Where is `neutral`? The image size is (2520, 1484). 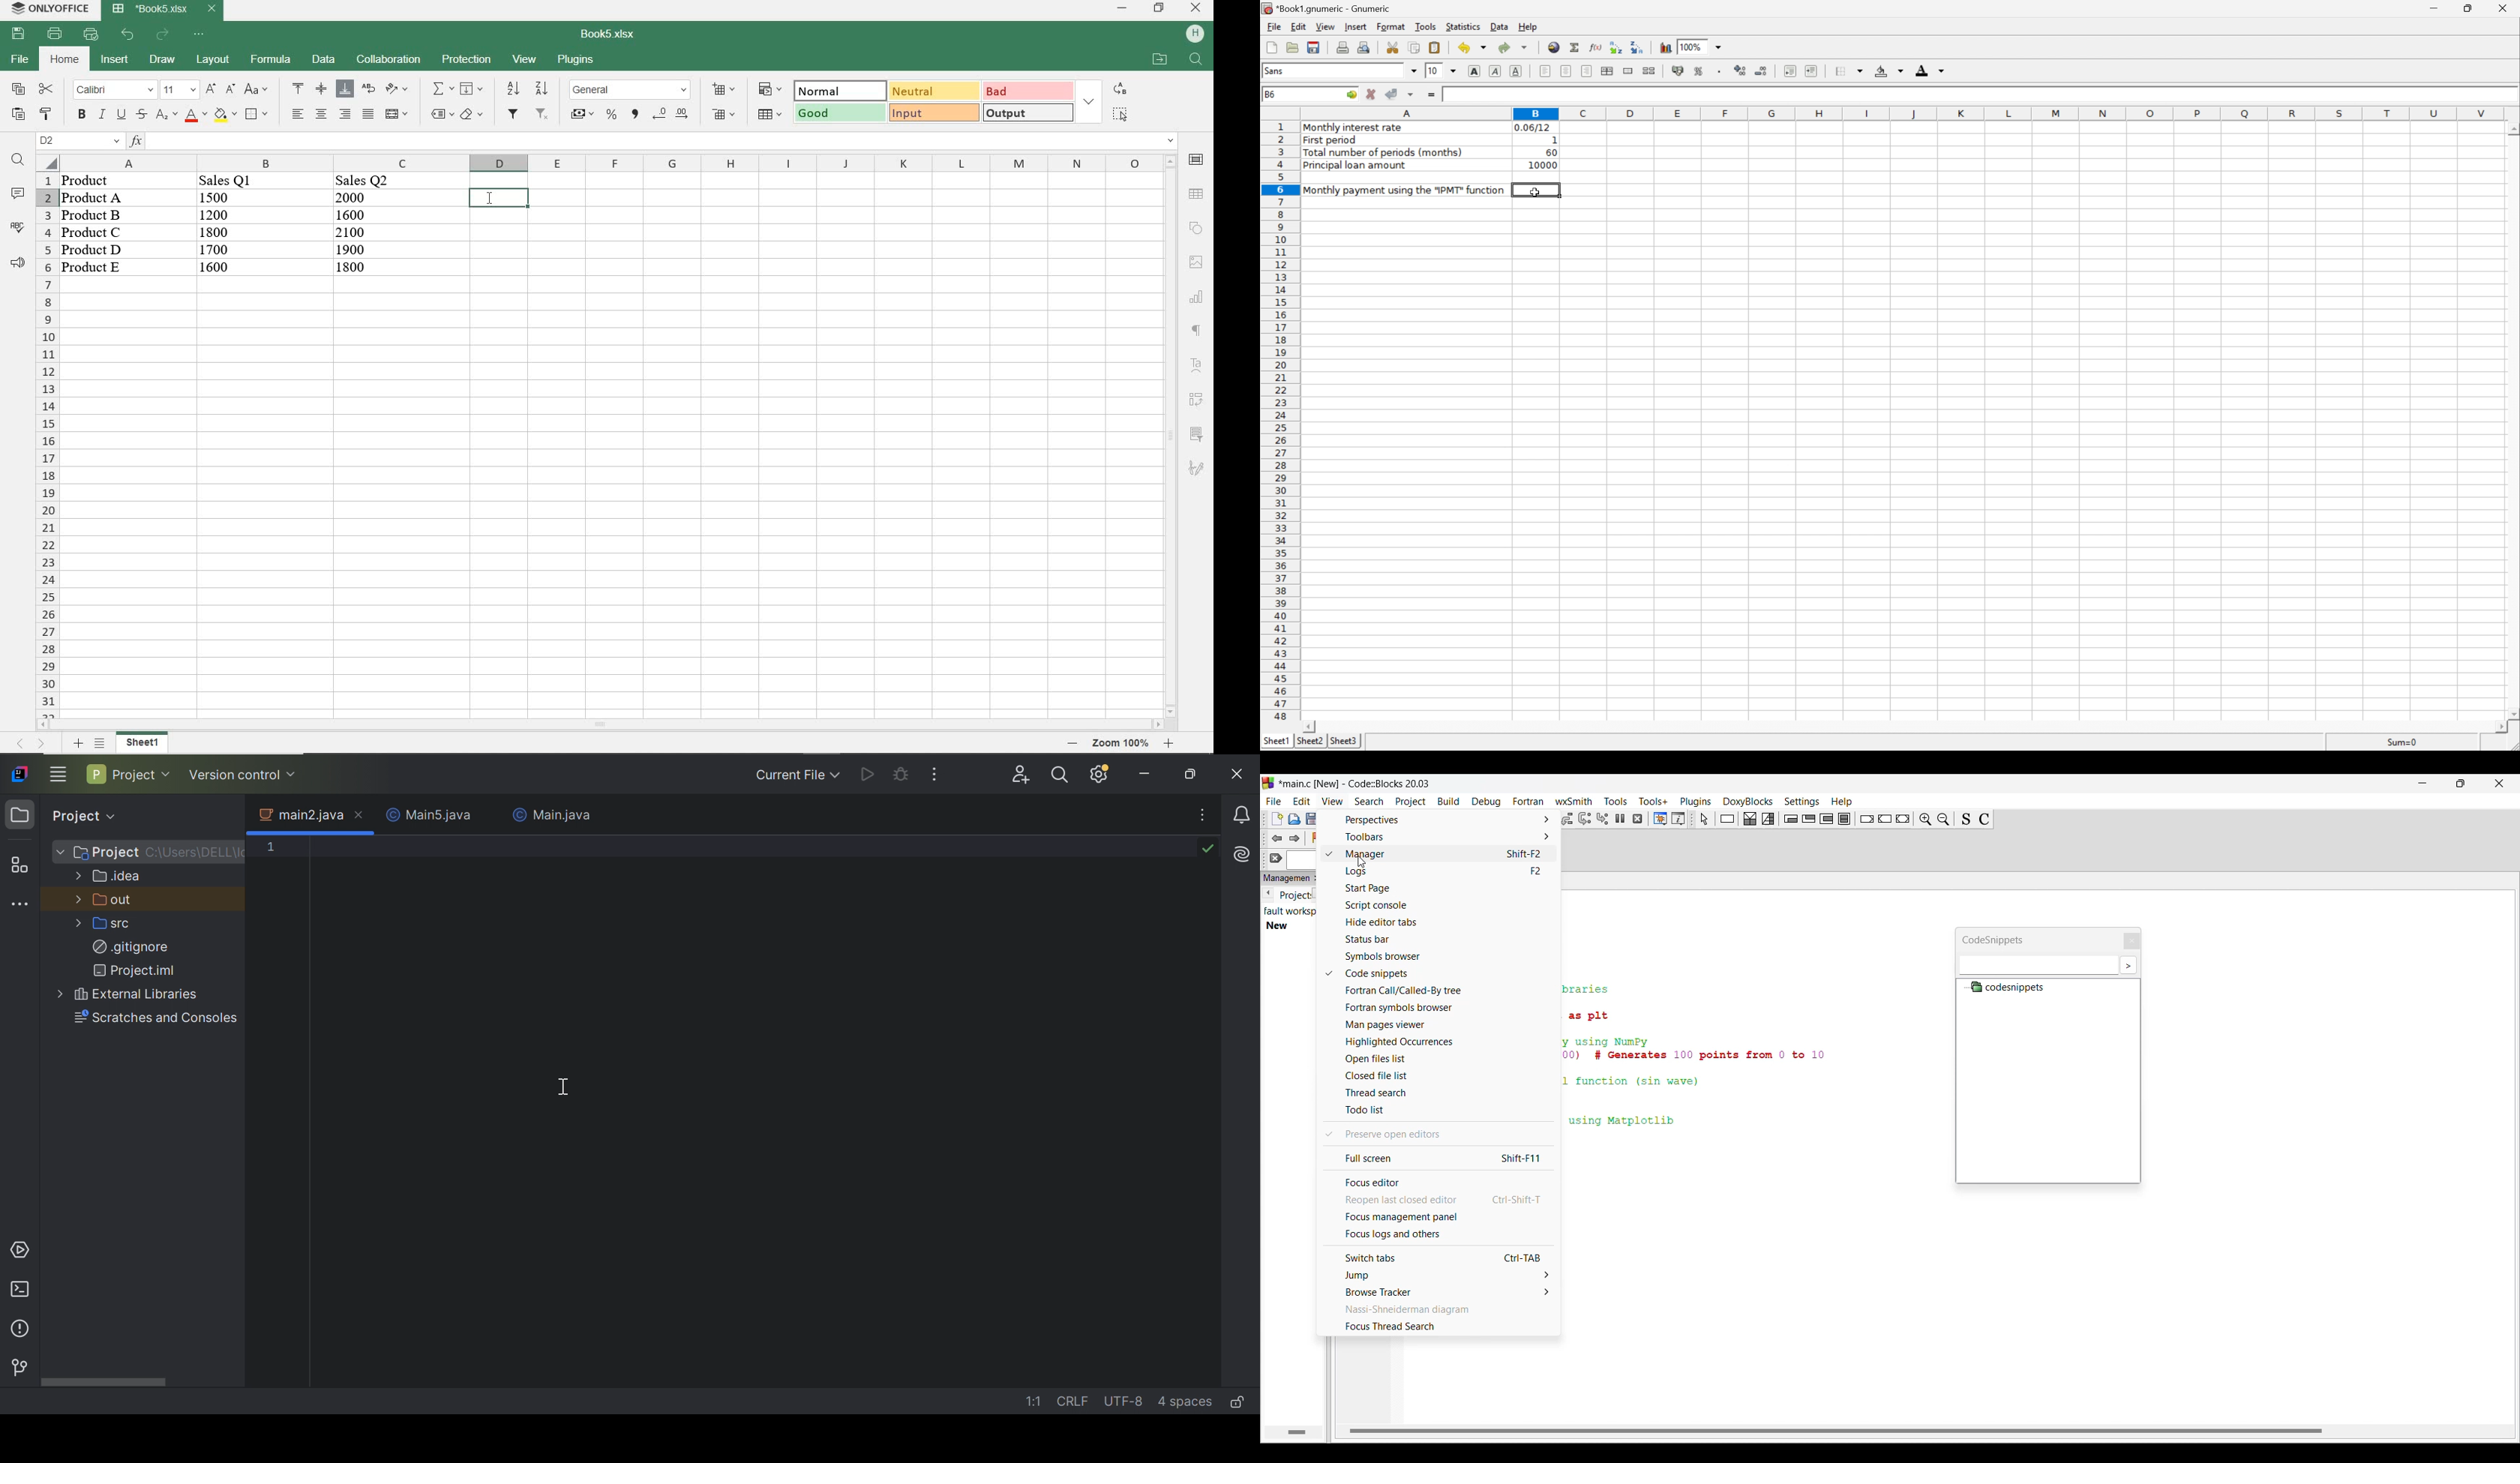
neutral is located at coordinates (932, 90).